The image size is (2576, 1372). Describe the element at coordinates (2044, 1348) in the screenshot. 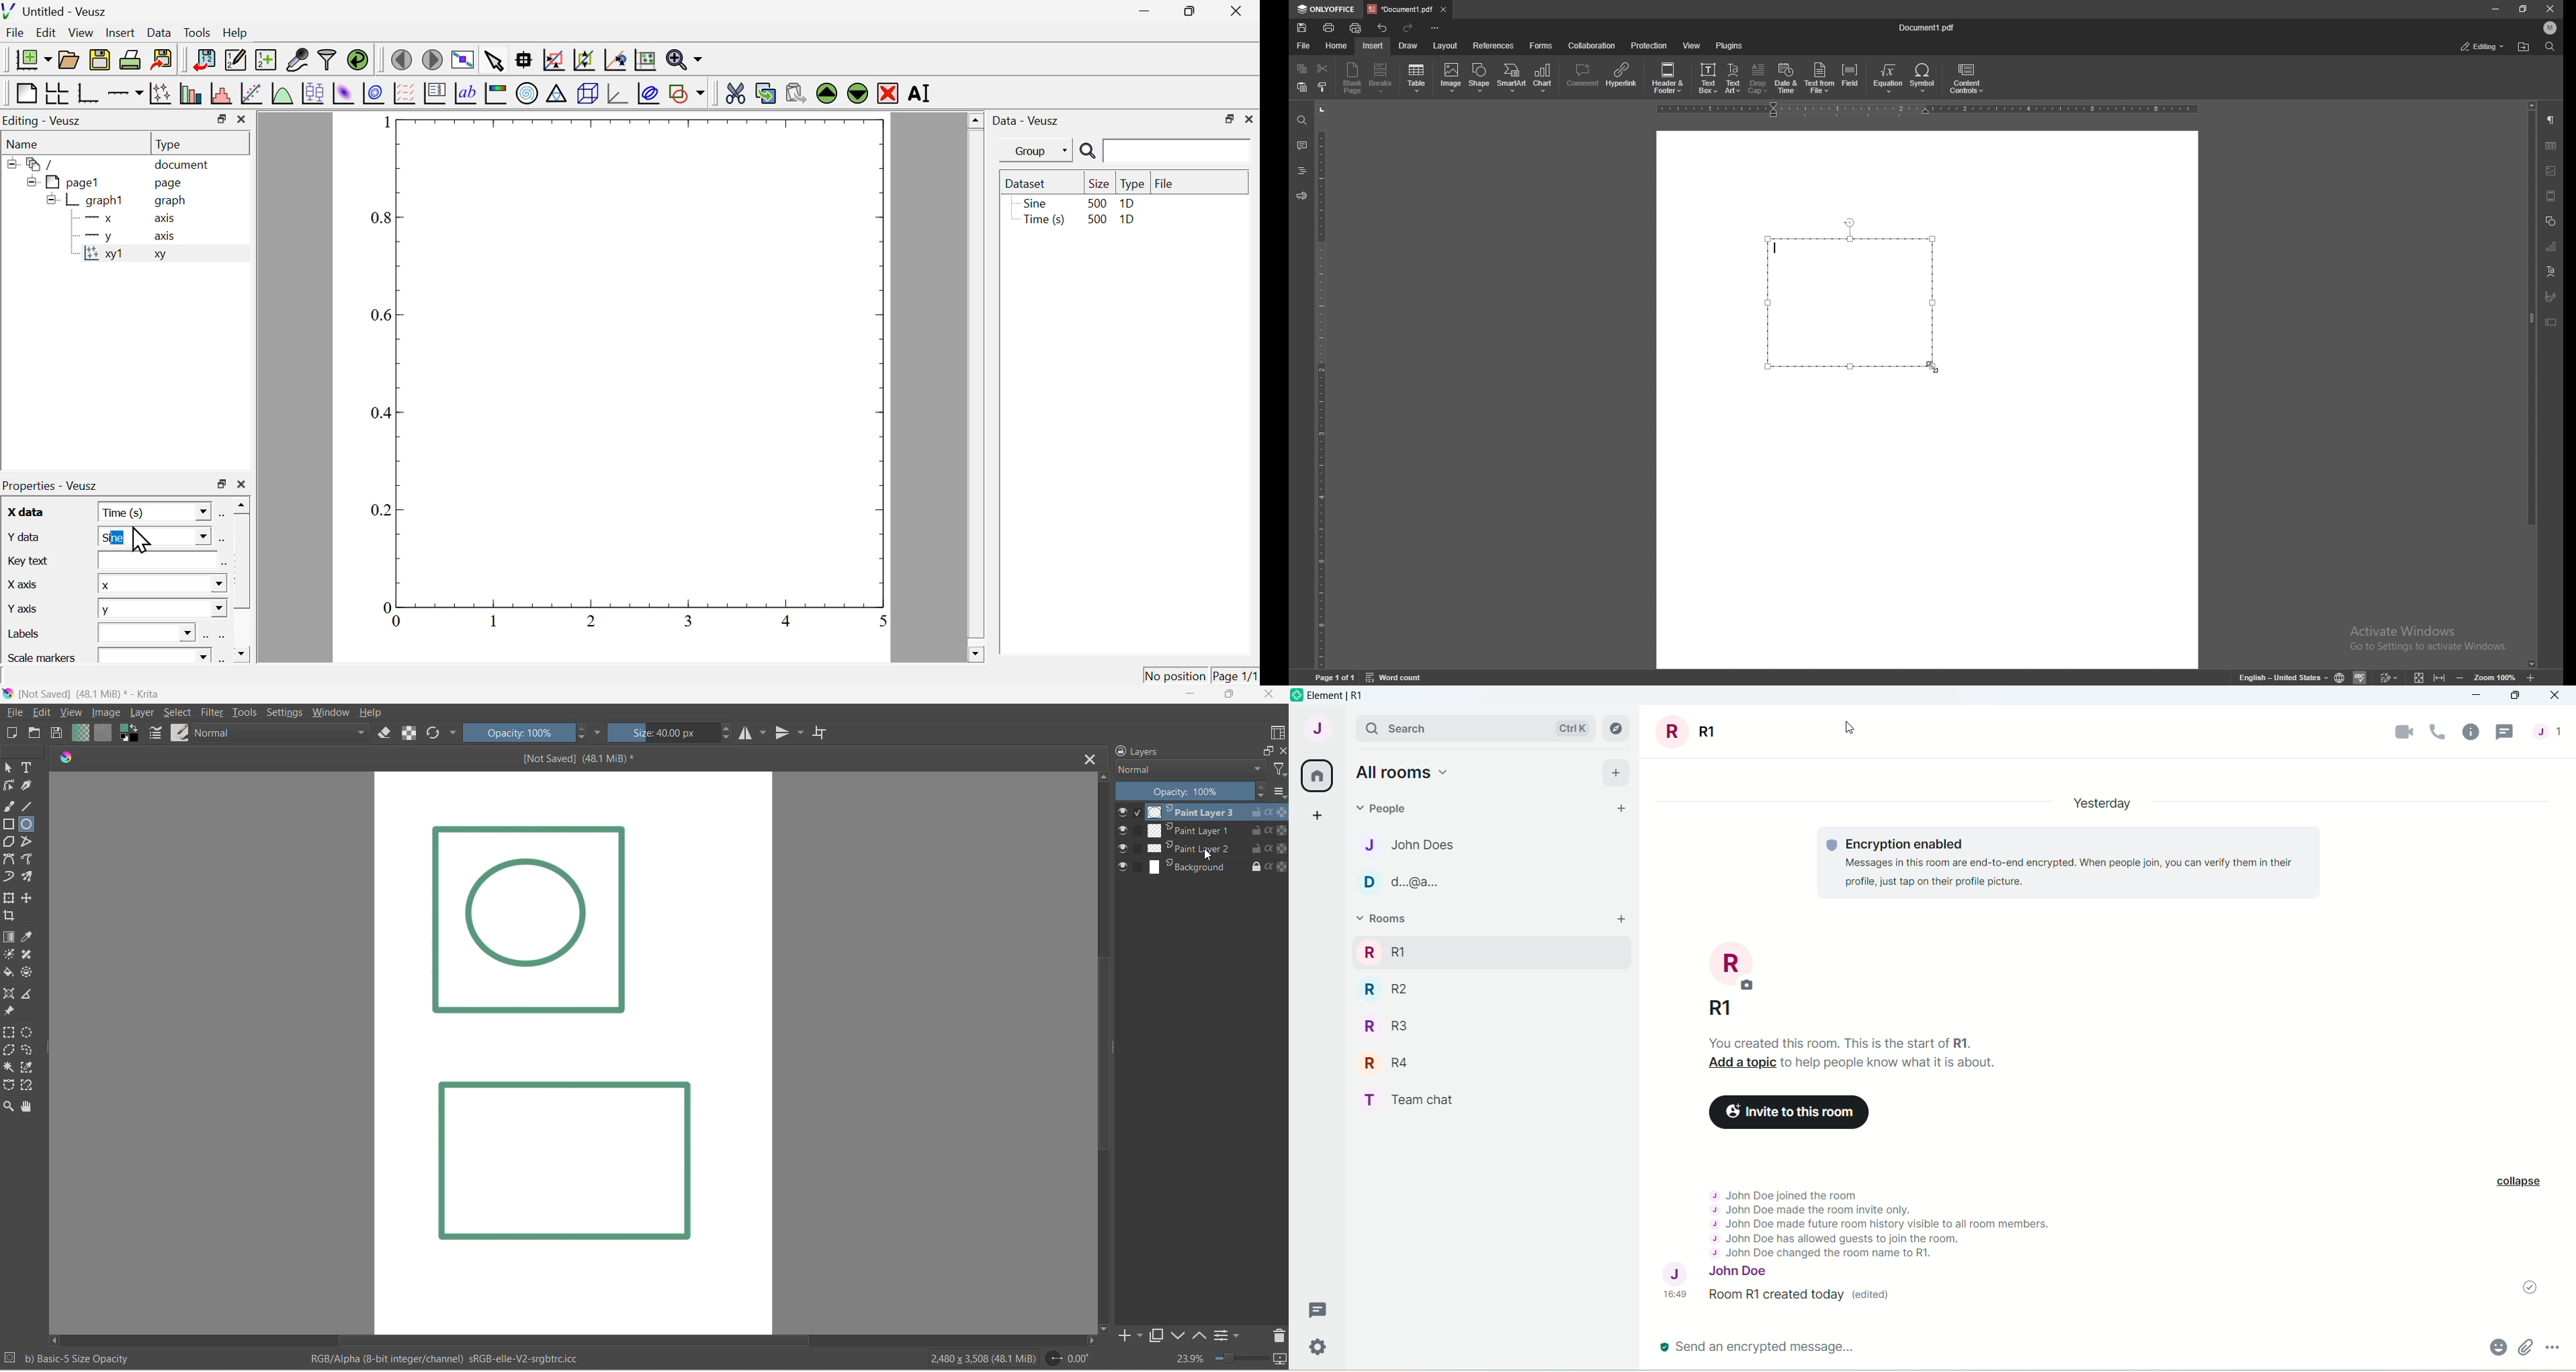

I see `© Send an encrypted message...` at that location.